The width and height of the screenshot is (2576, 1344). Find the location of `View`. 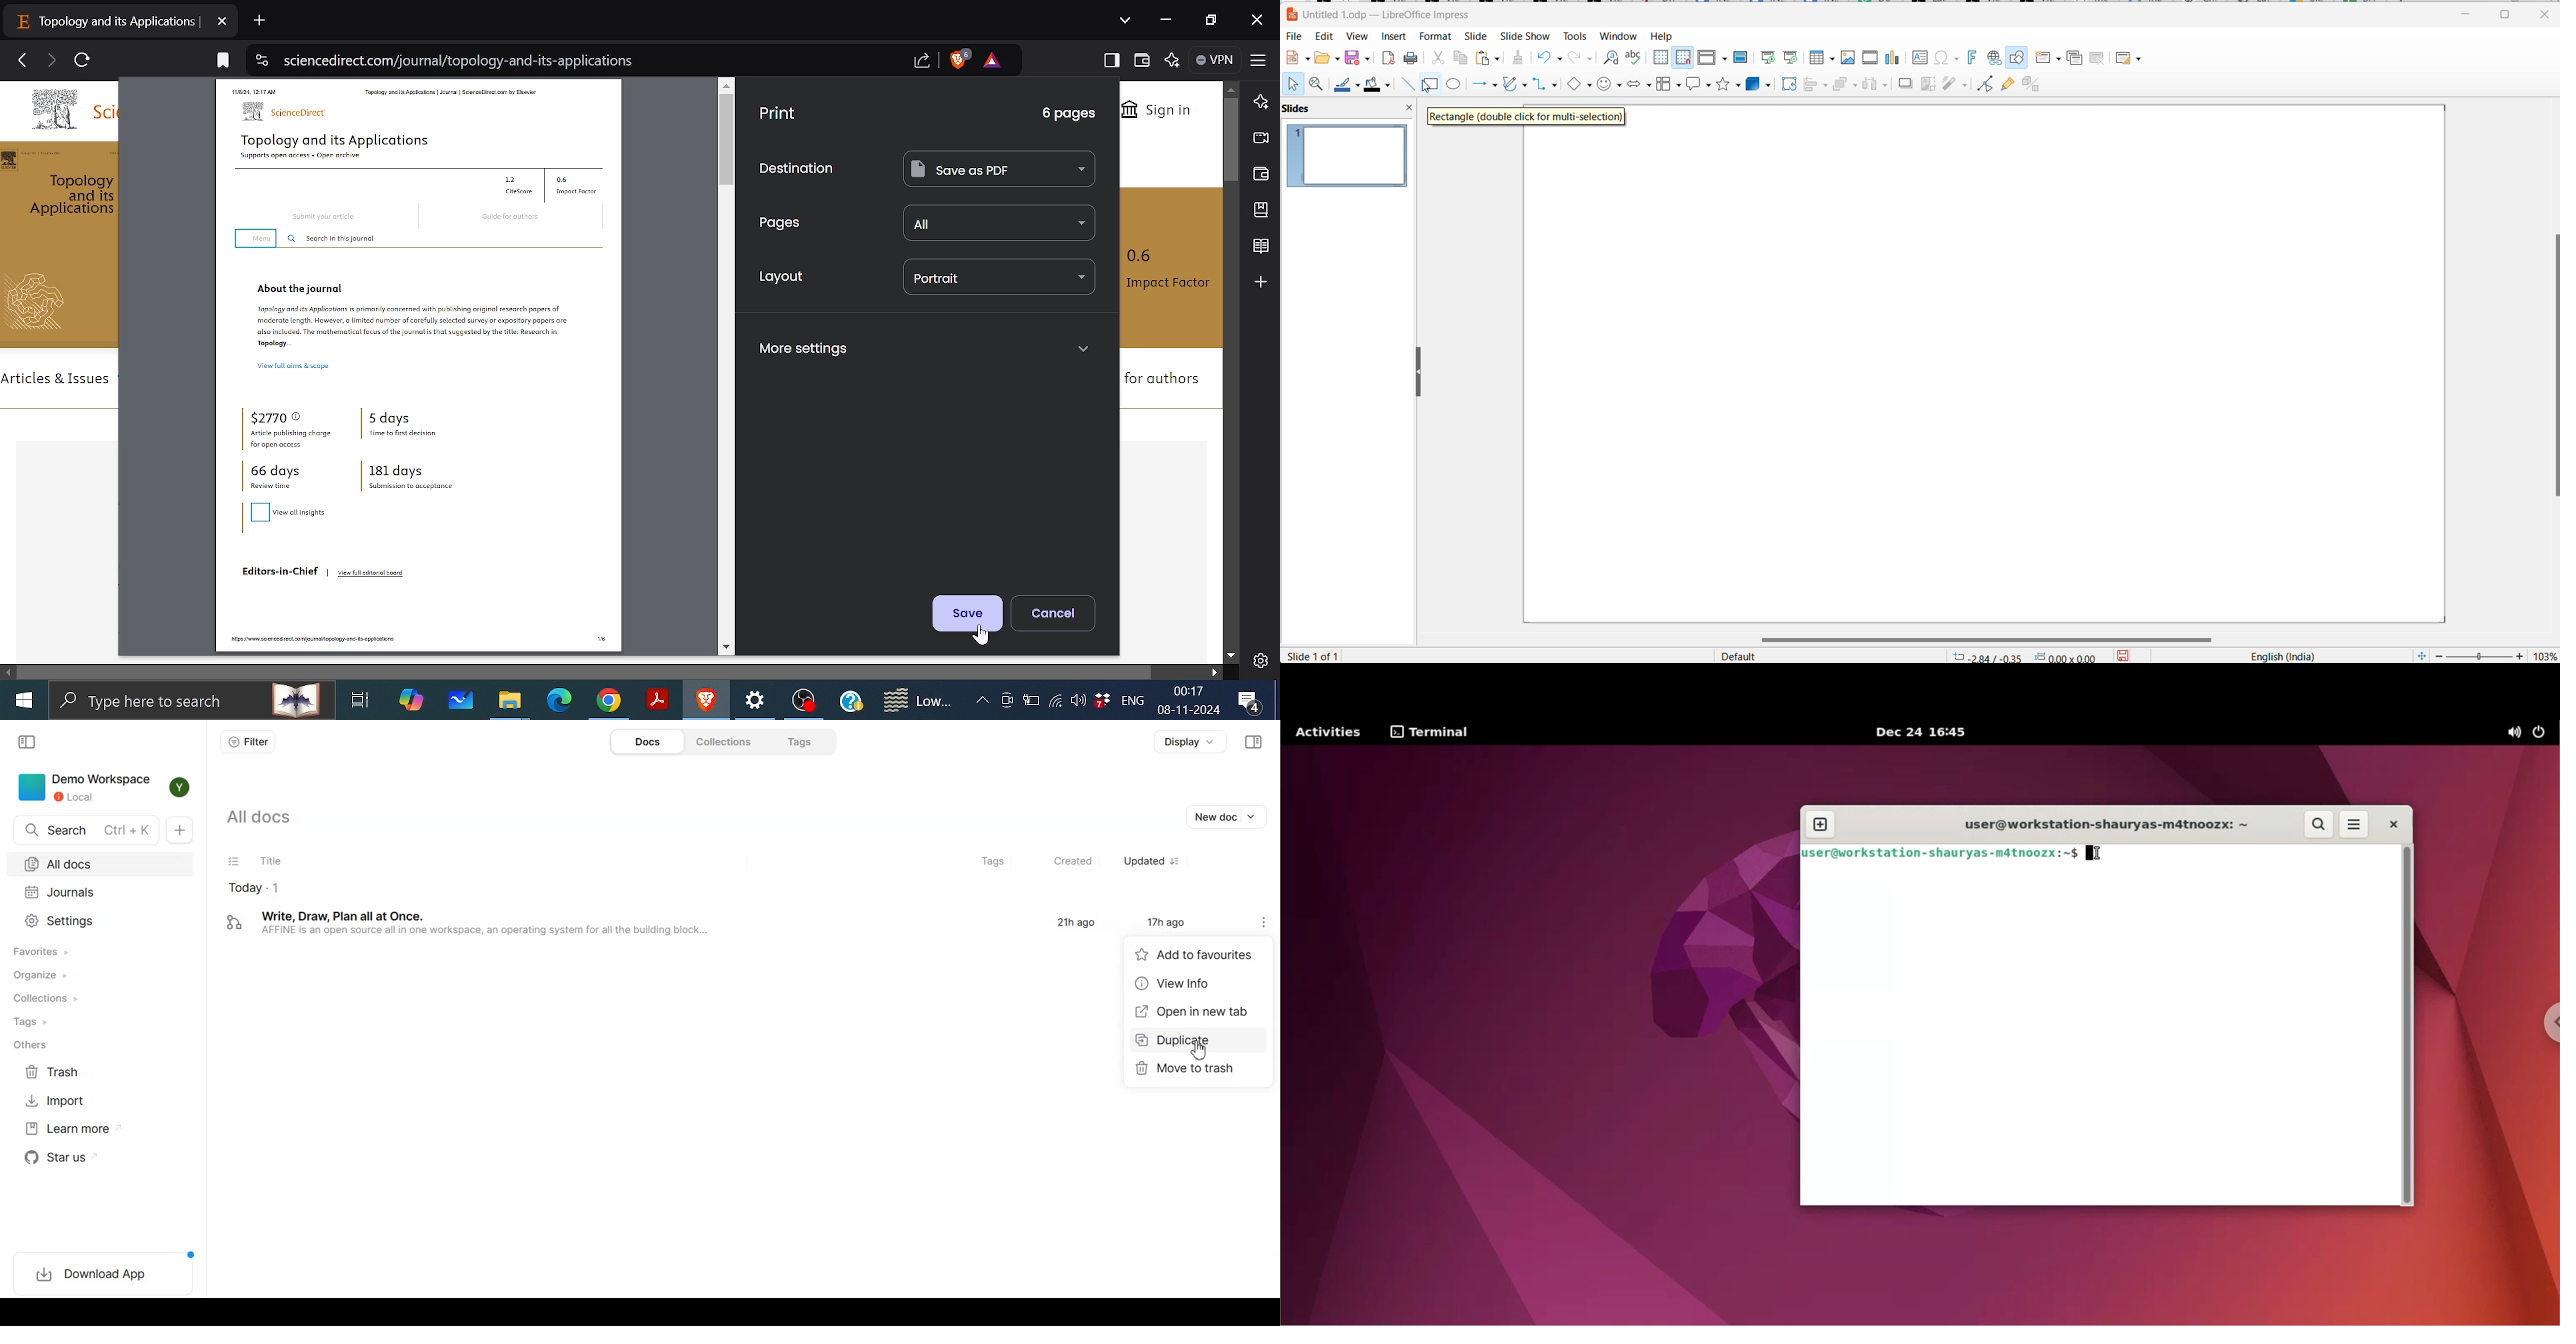

View is located at coordinates (1357, 37).